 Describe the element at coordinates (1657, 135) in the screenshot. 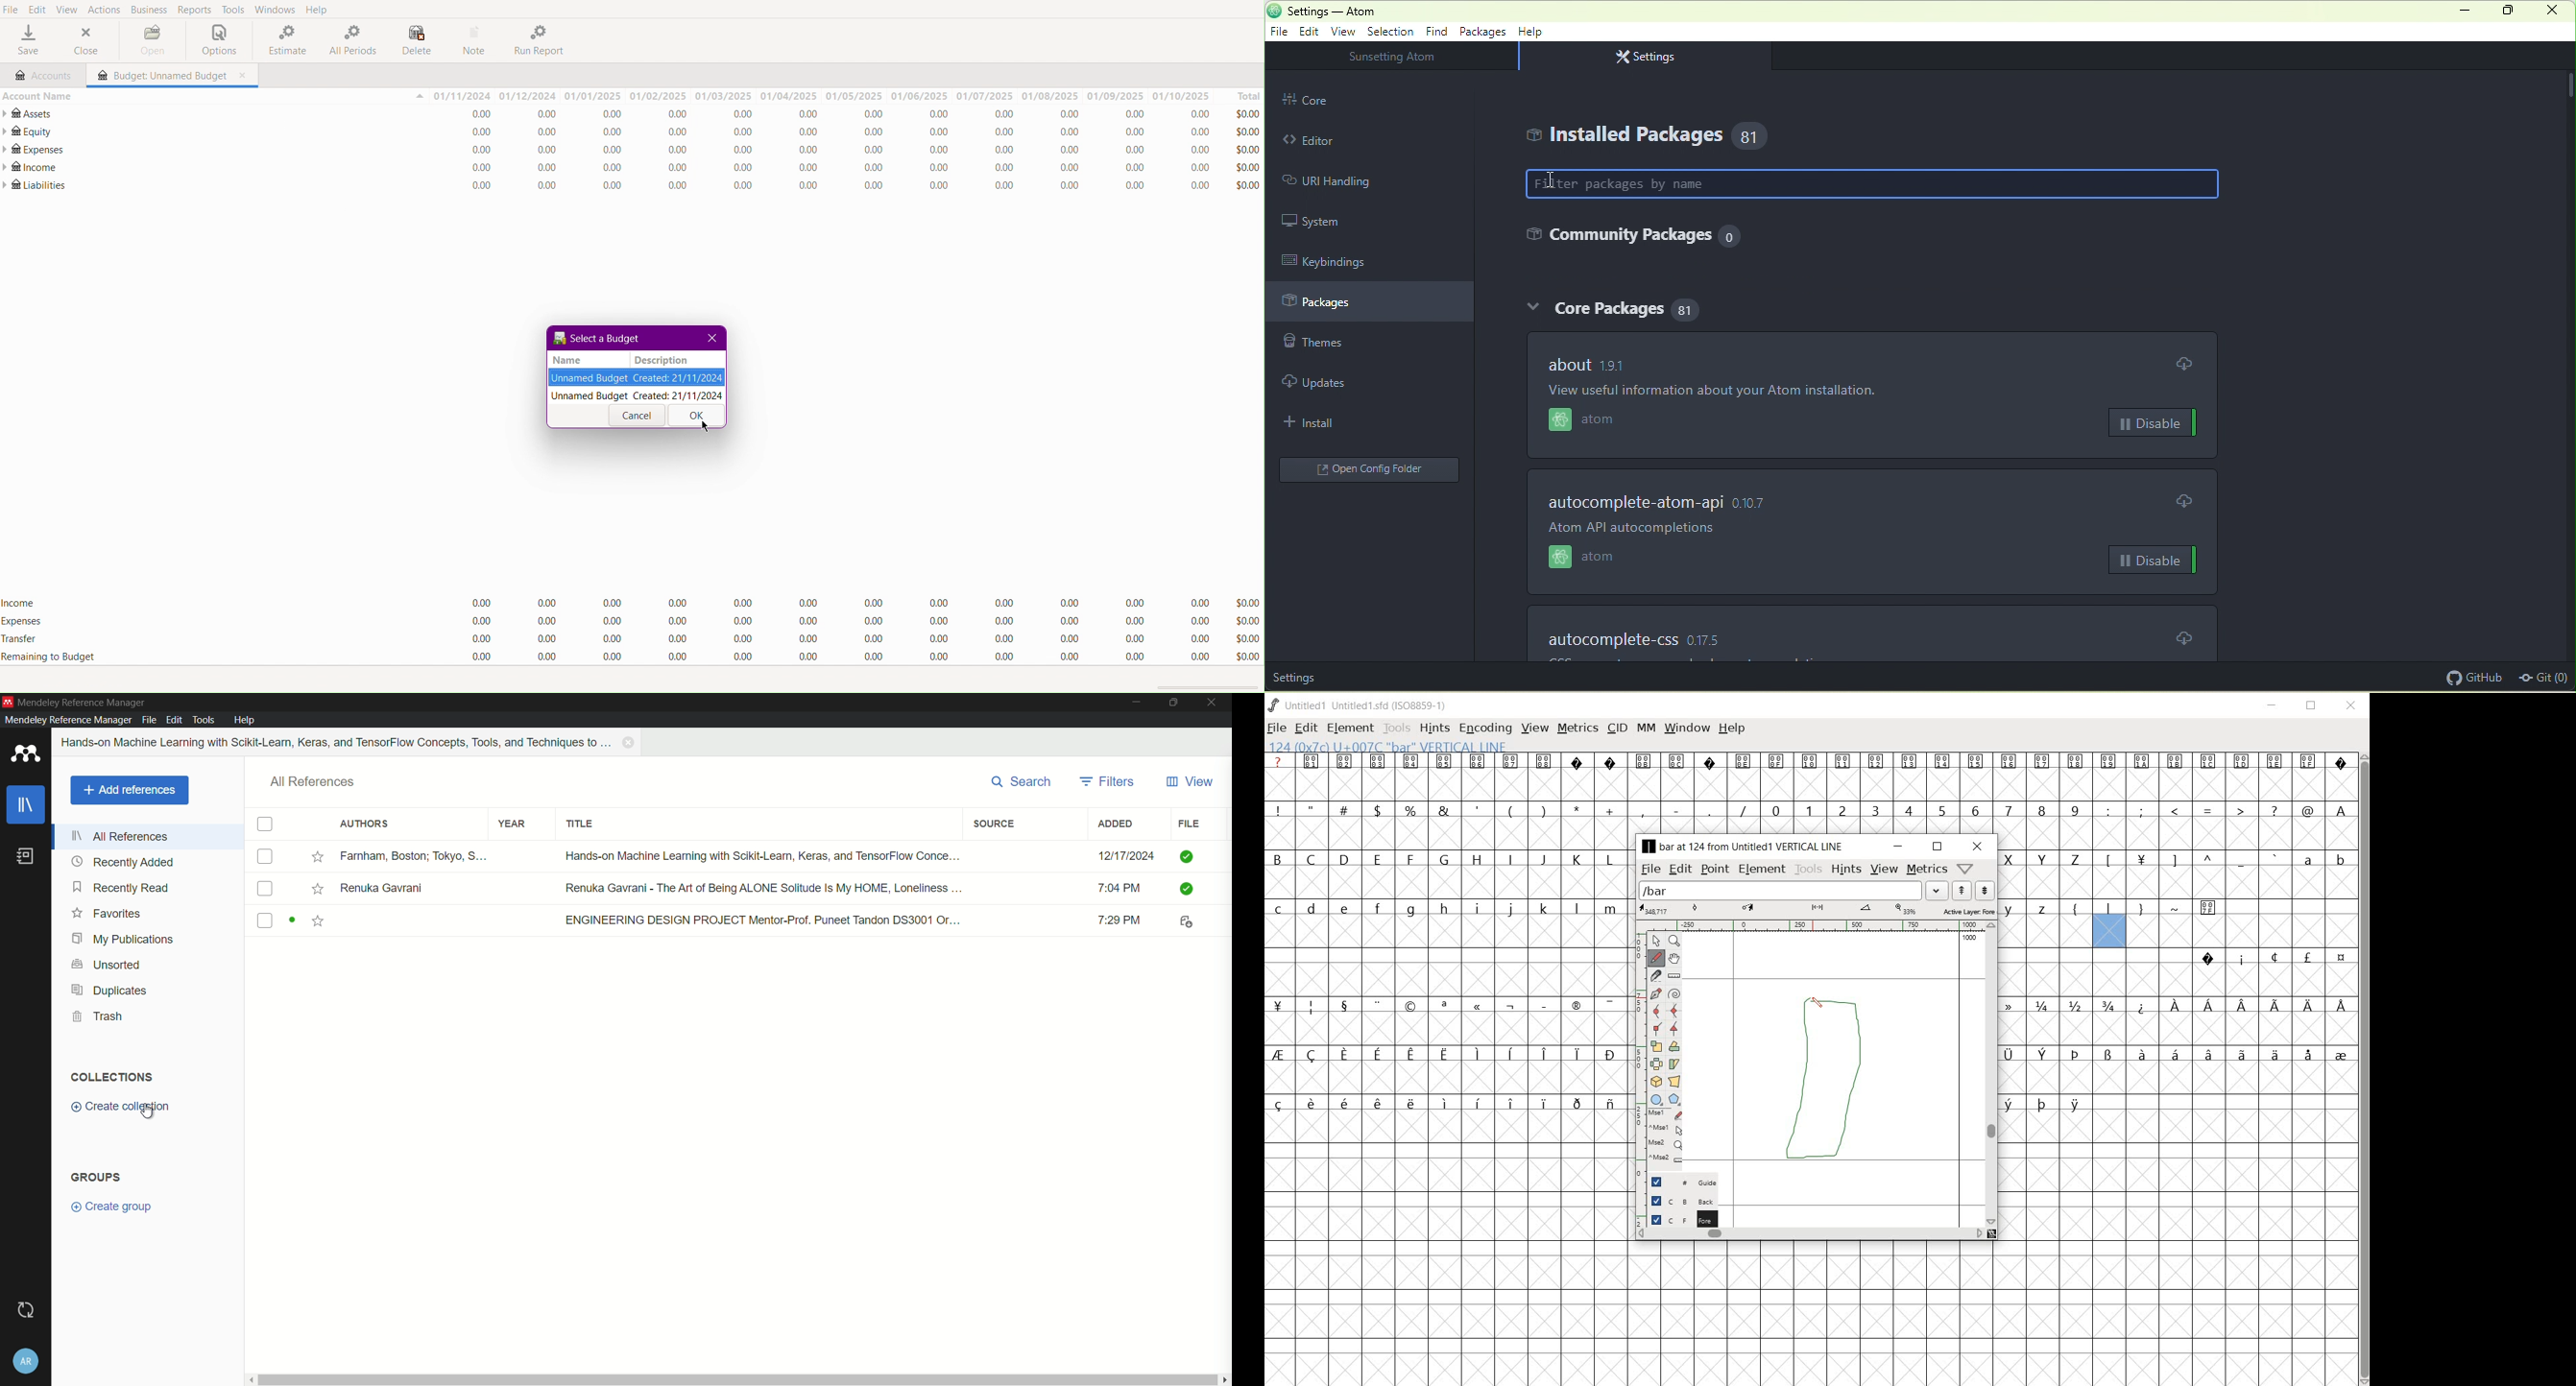

I see `installed packages` at that location.